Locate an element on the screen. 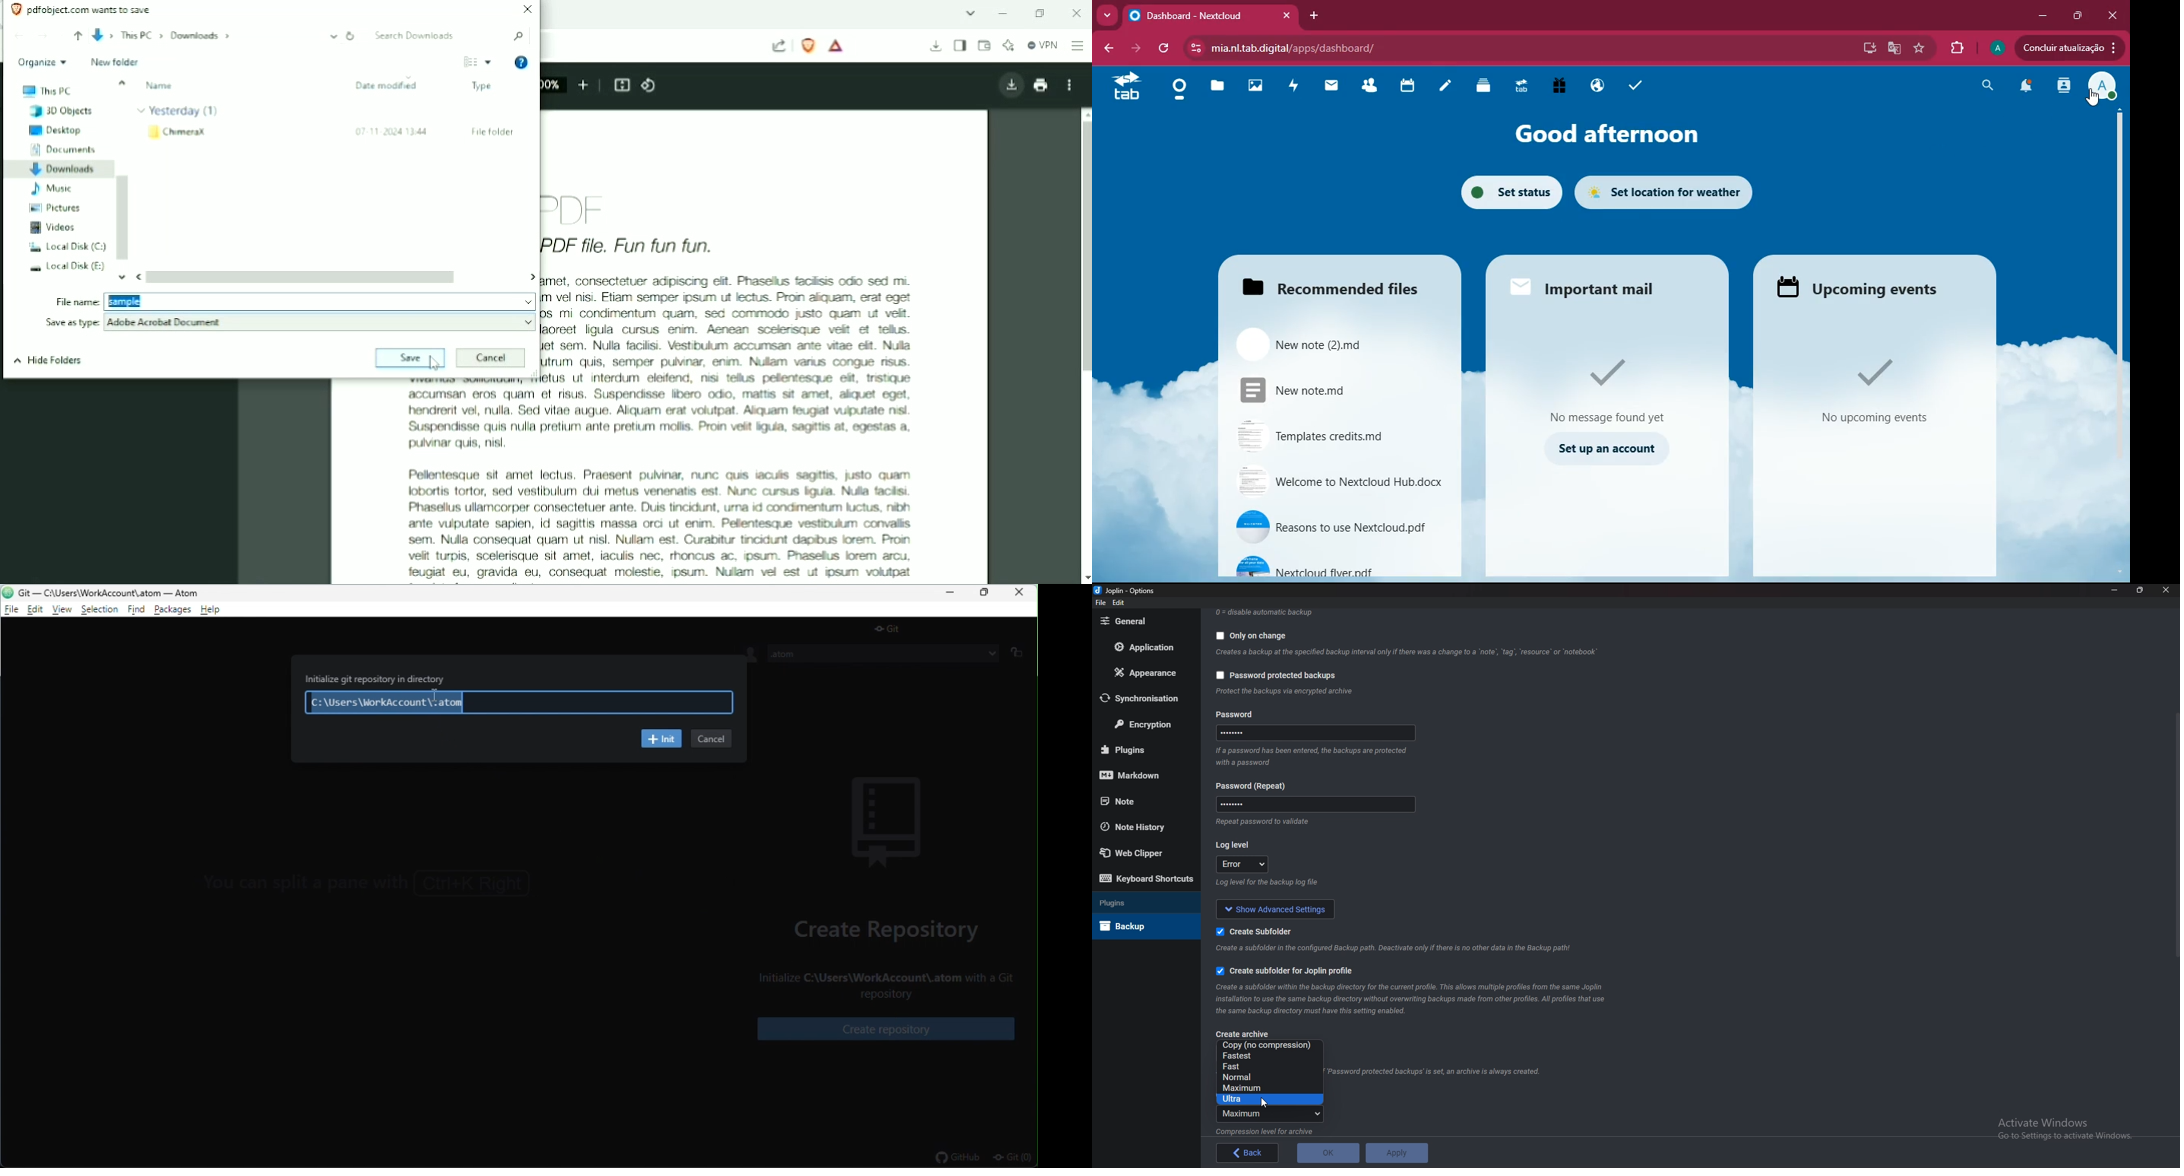  calendar is located at coordinates (1412, 86).